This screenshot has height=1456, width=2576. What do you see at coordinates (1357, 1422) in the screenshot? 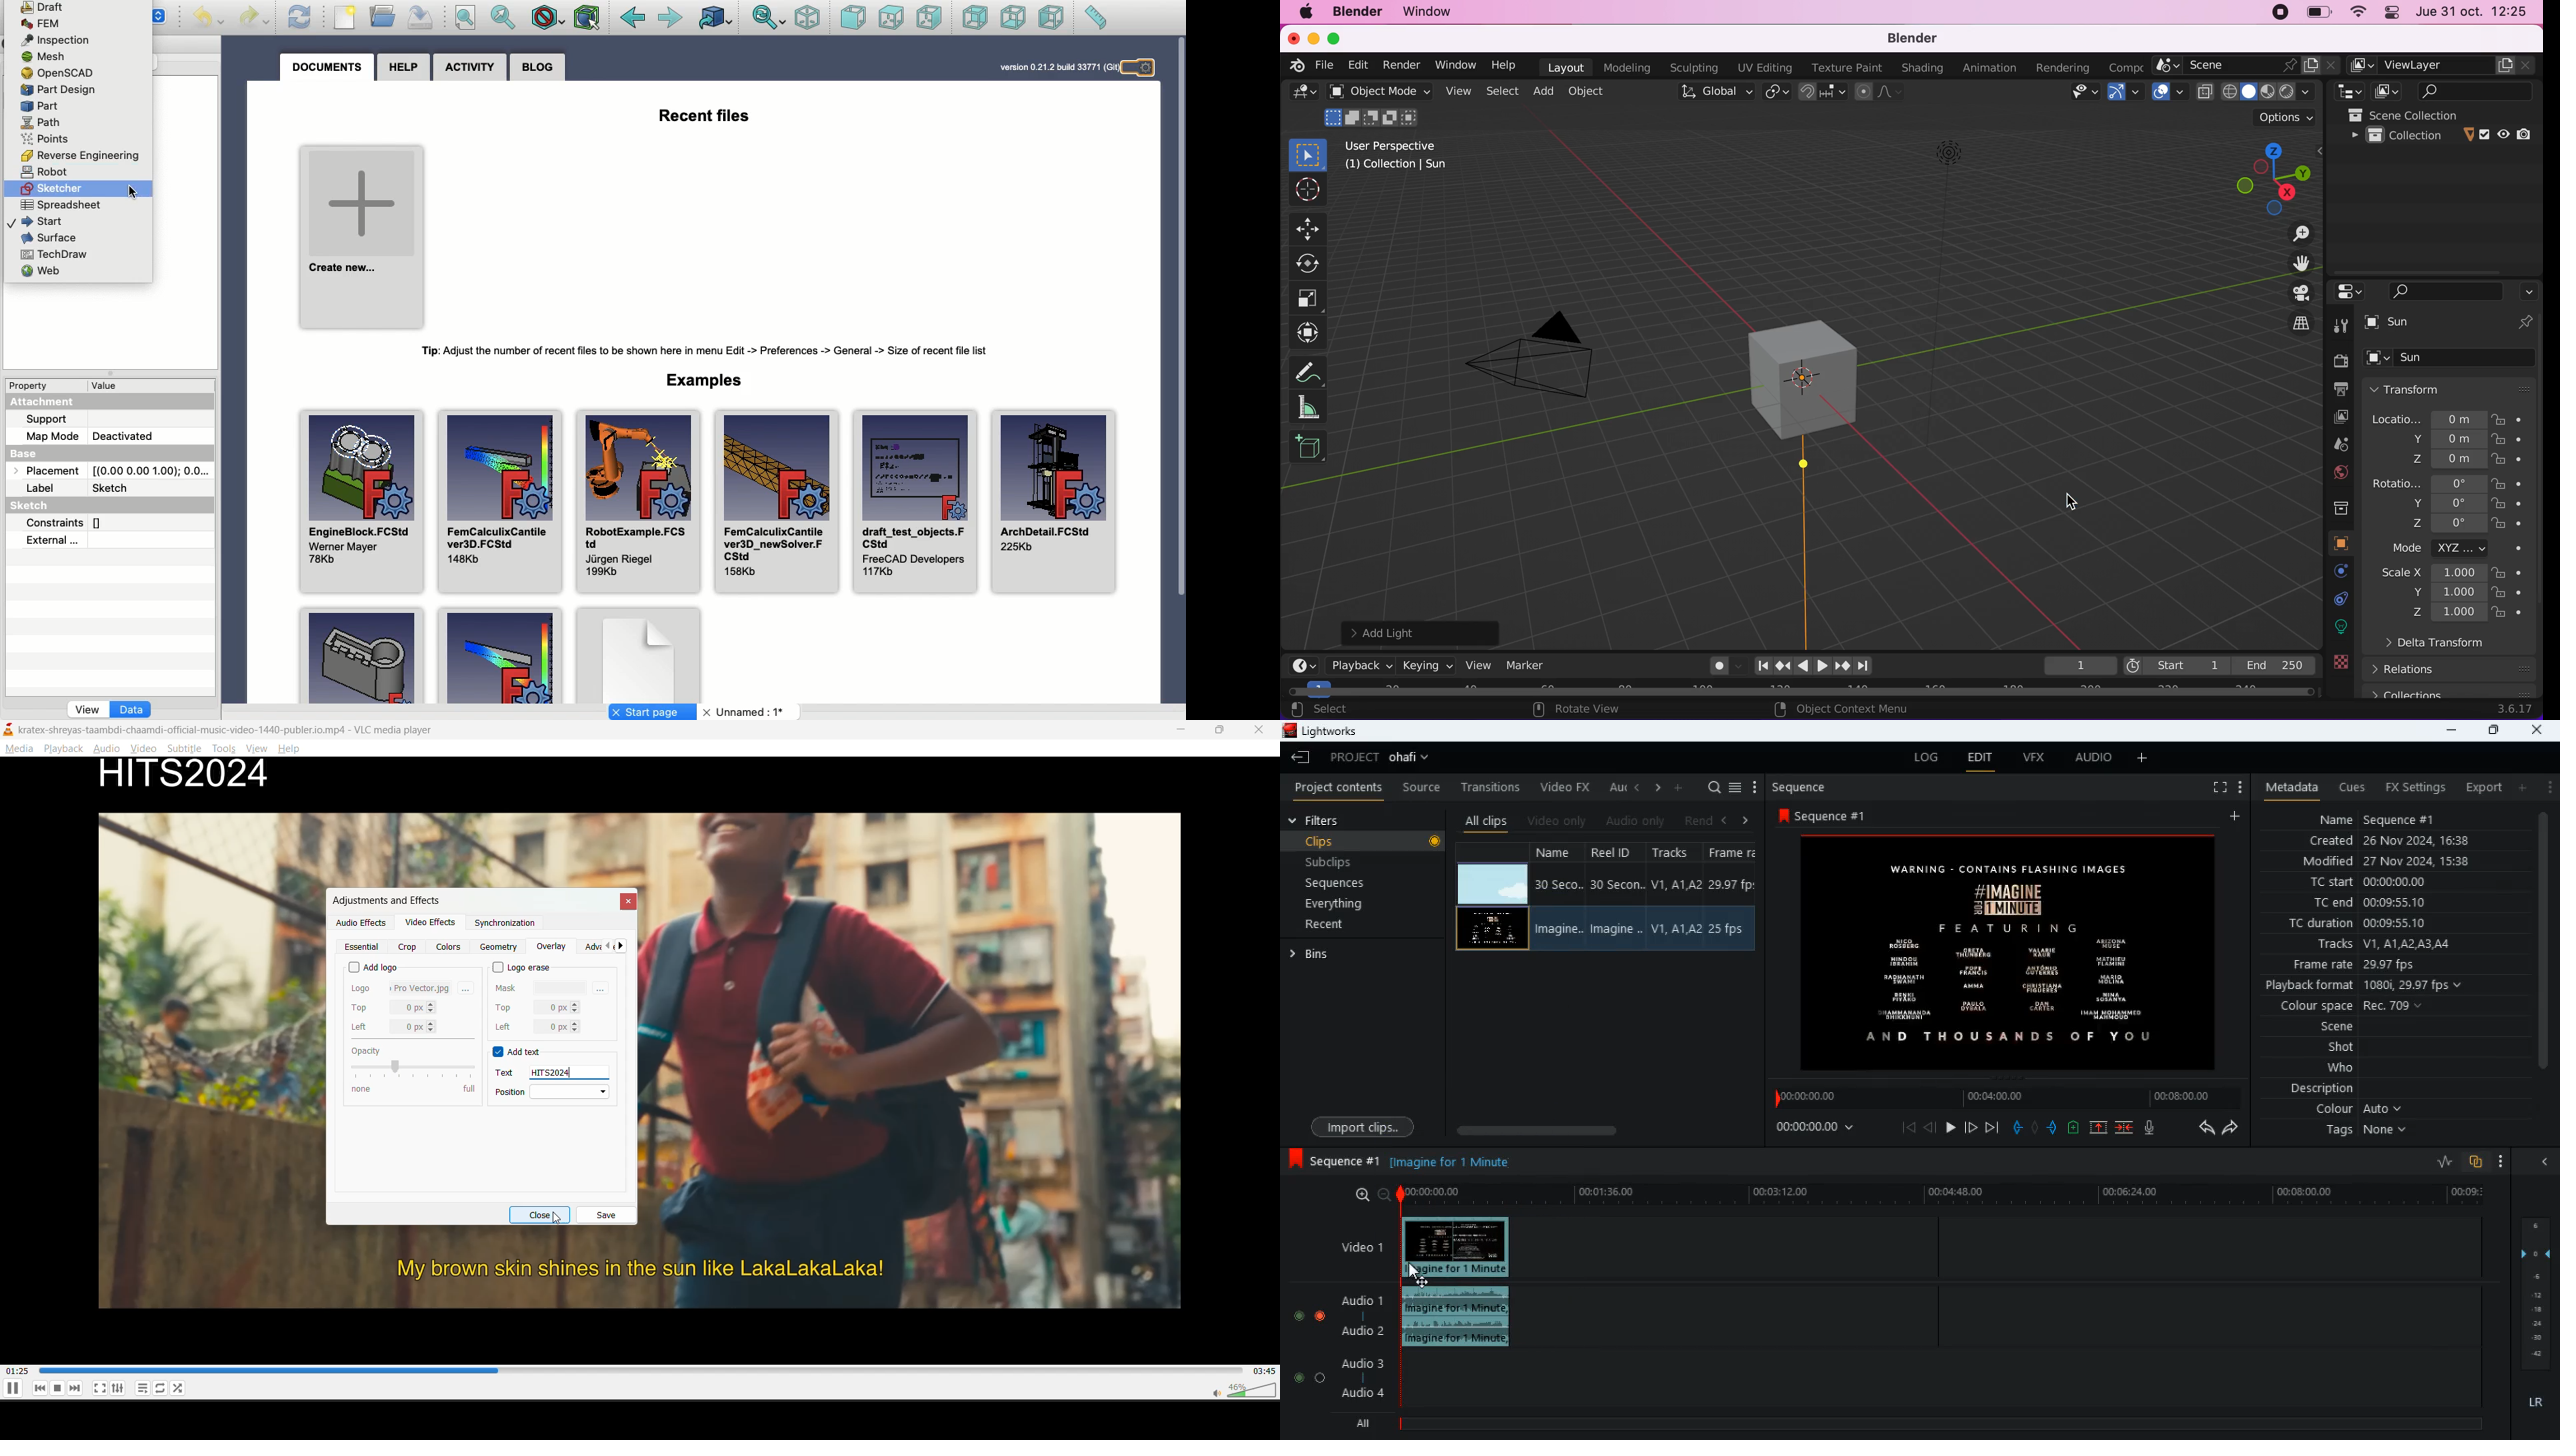
I see `all` at bounding box center [1357, 1422].